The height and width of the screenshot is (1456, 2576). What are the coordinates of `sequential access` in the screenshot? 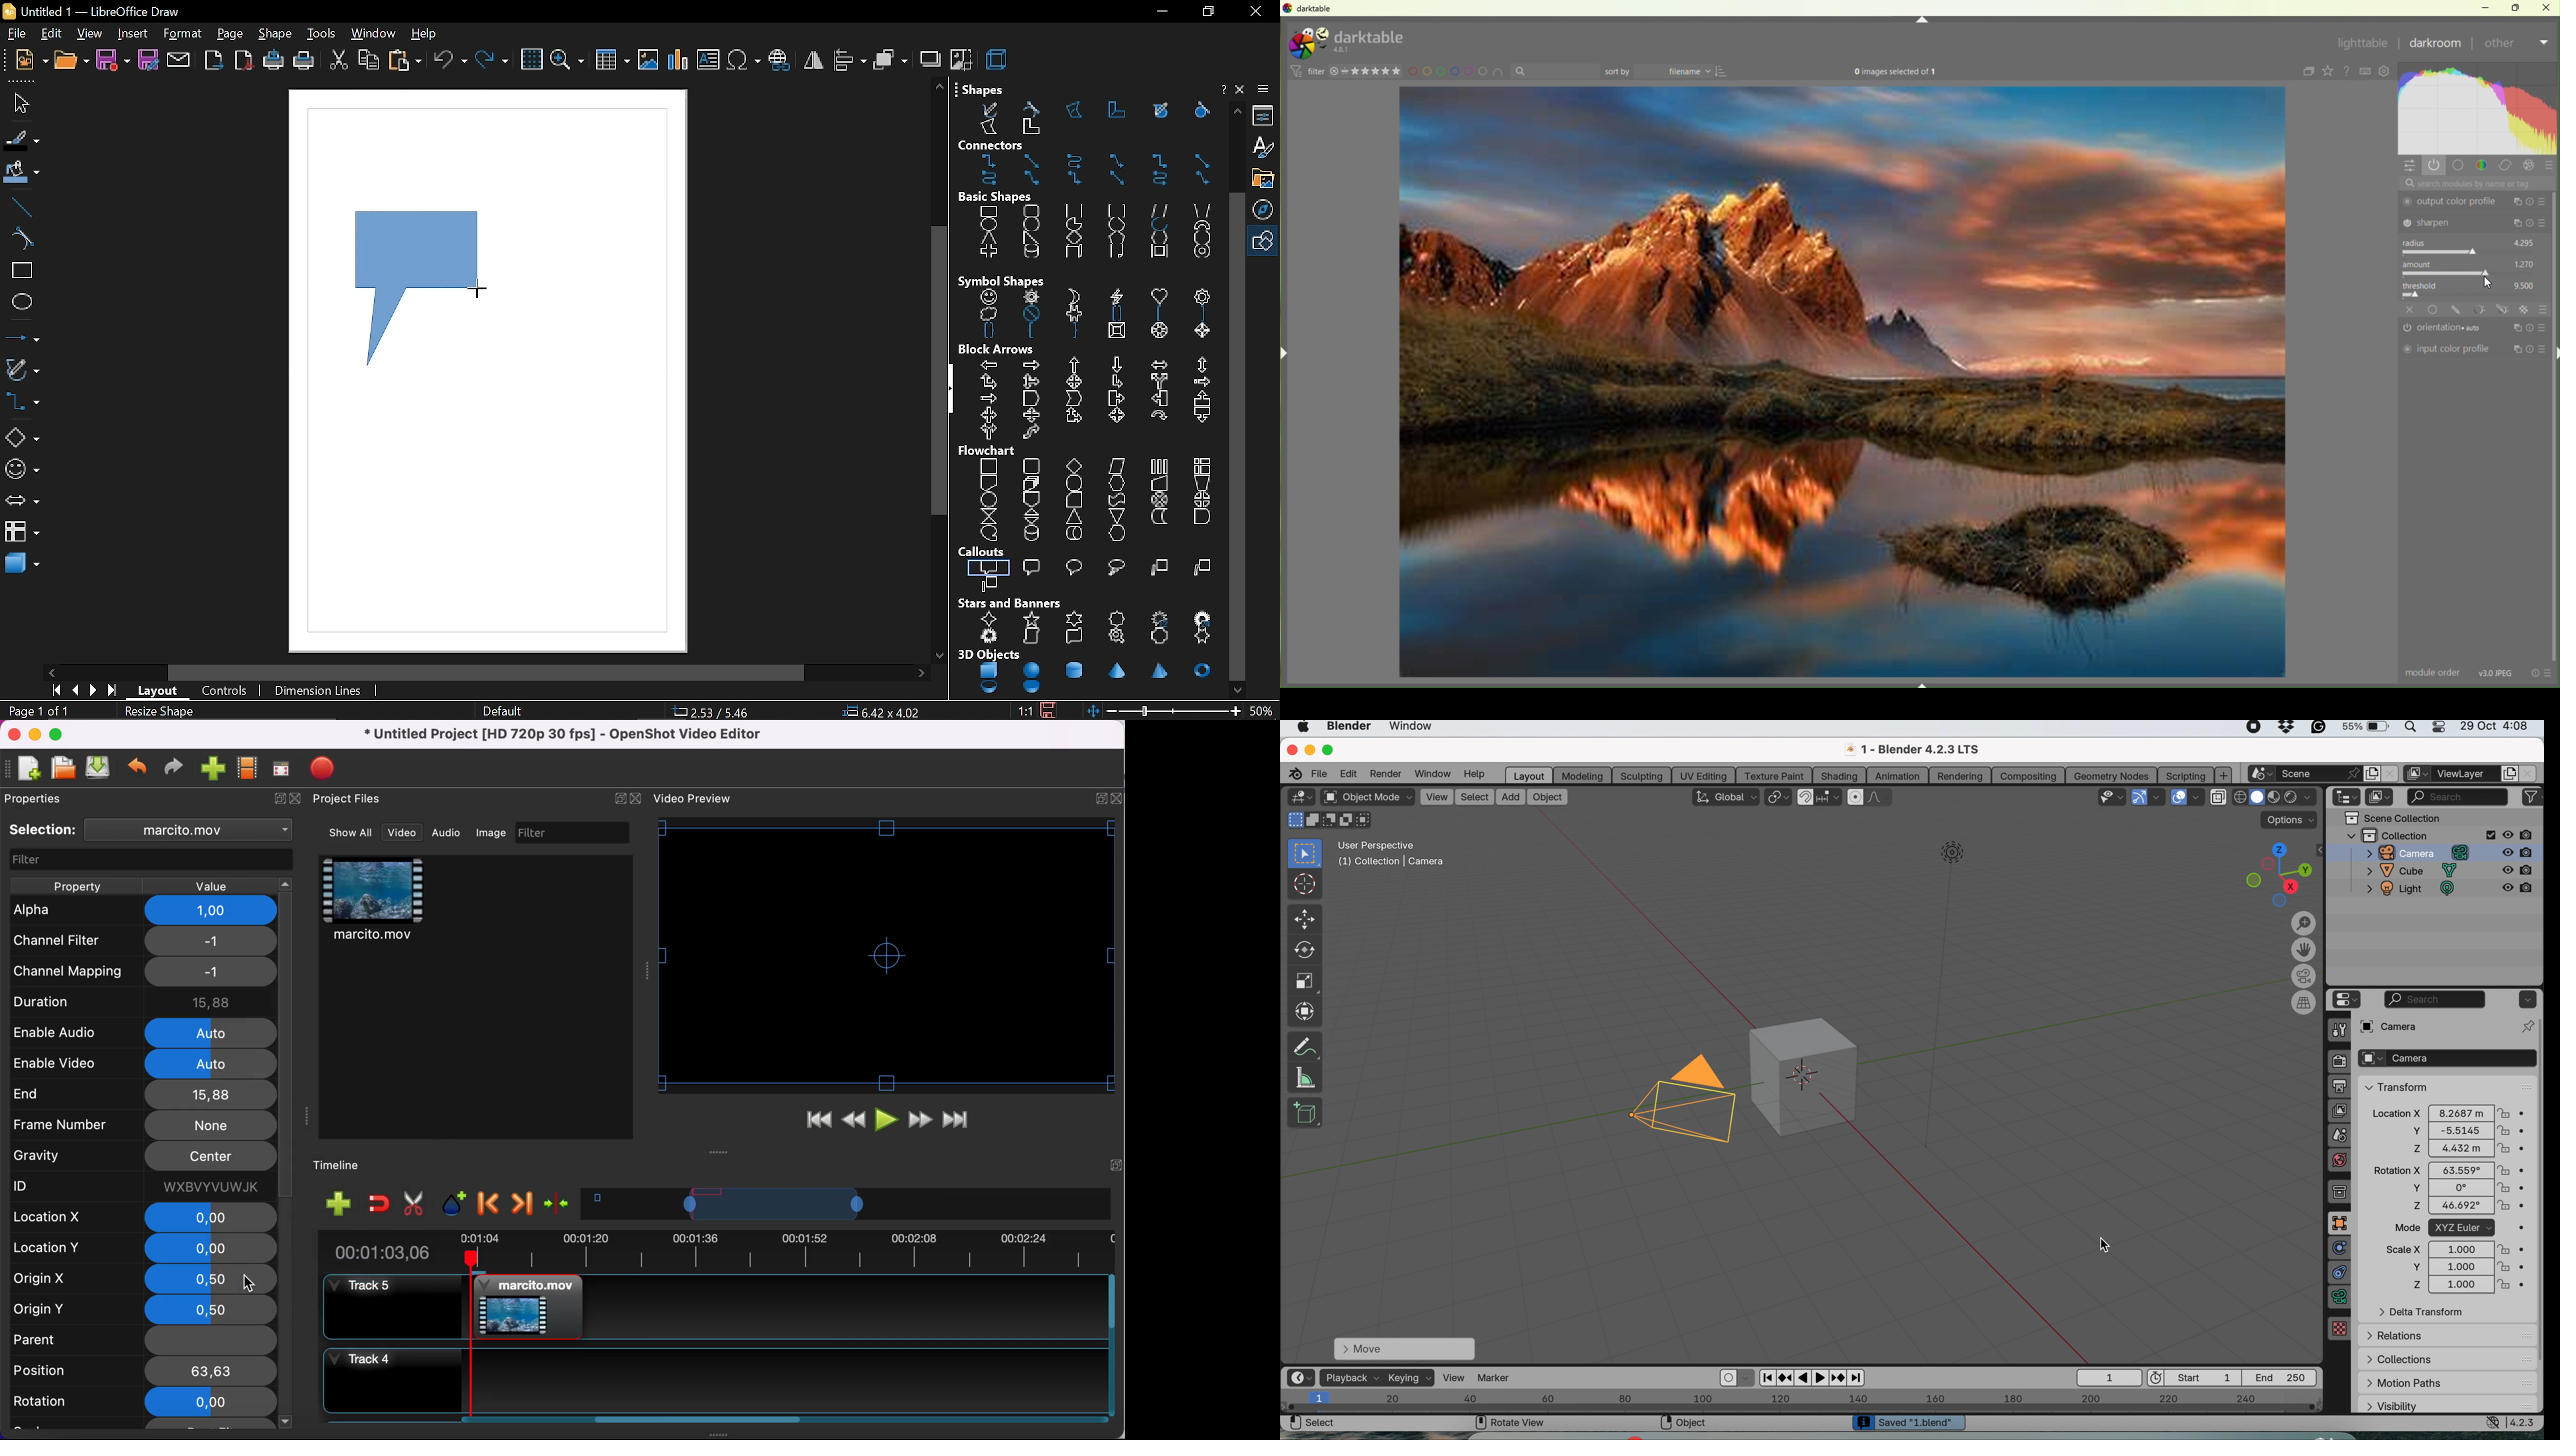 It's located at (989, 532).